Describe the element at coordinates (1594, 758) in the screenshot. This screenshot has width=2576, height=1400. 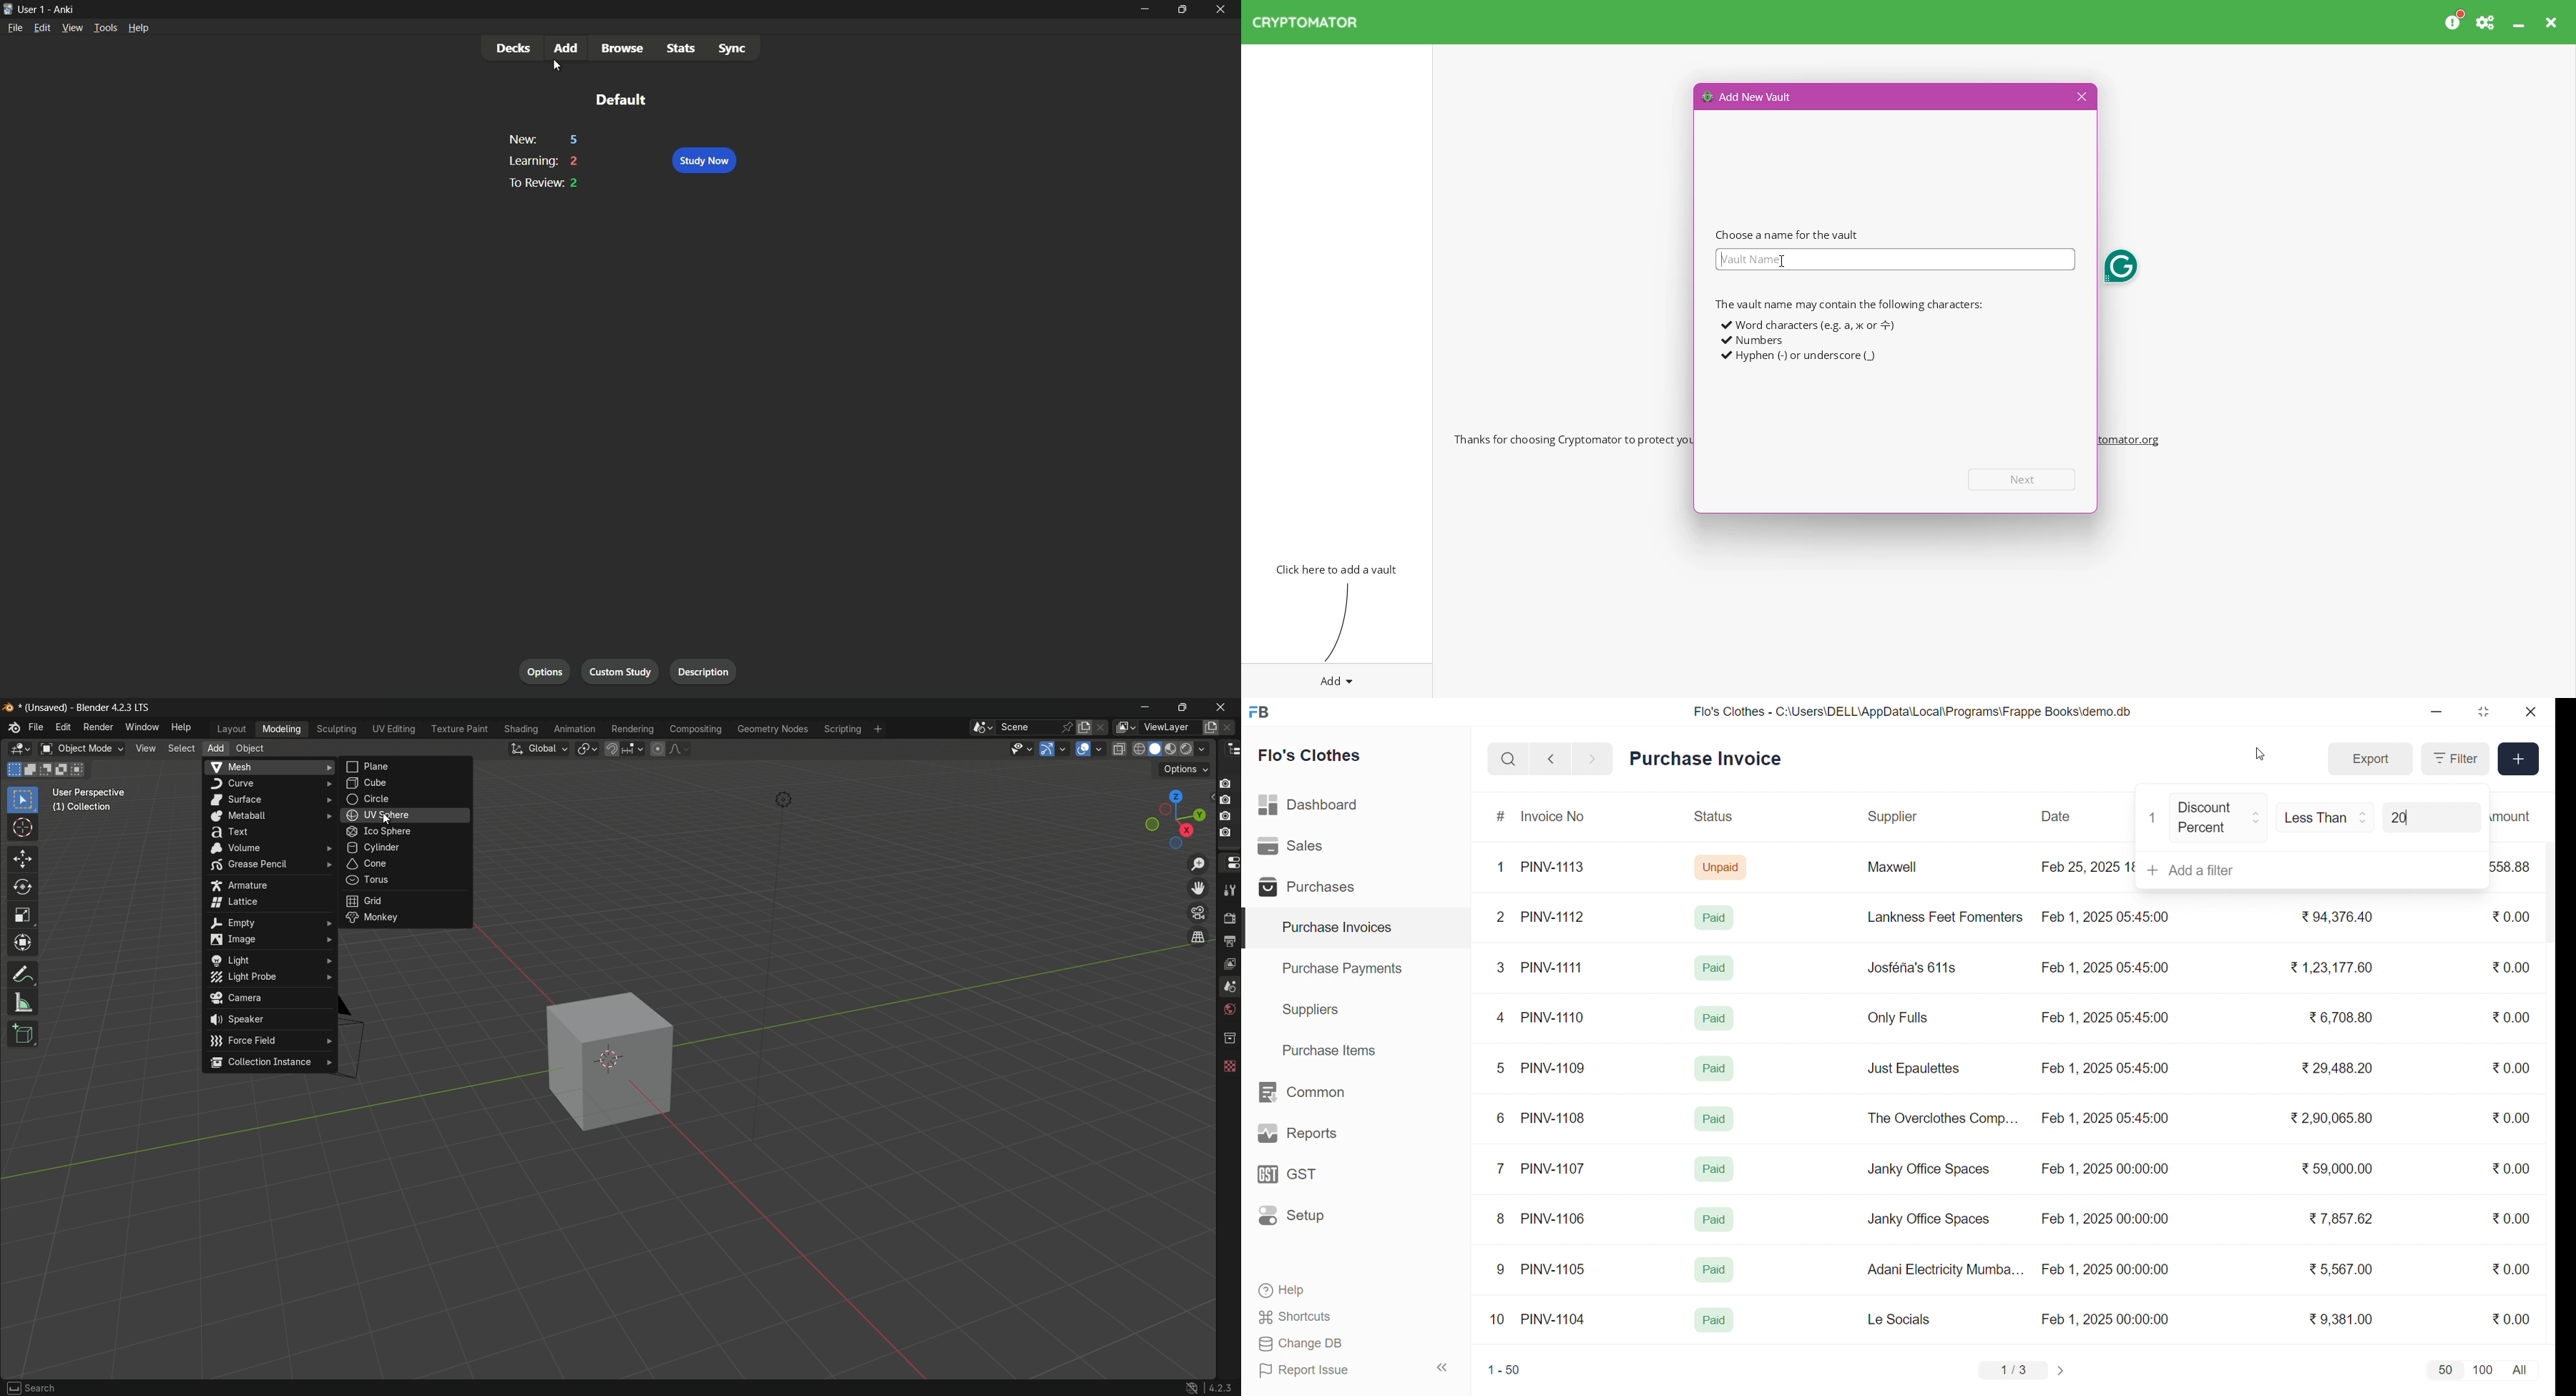
I see `navigate forward` at that location.